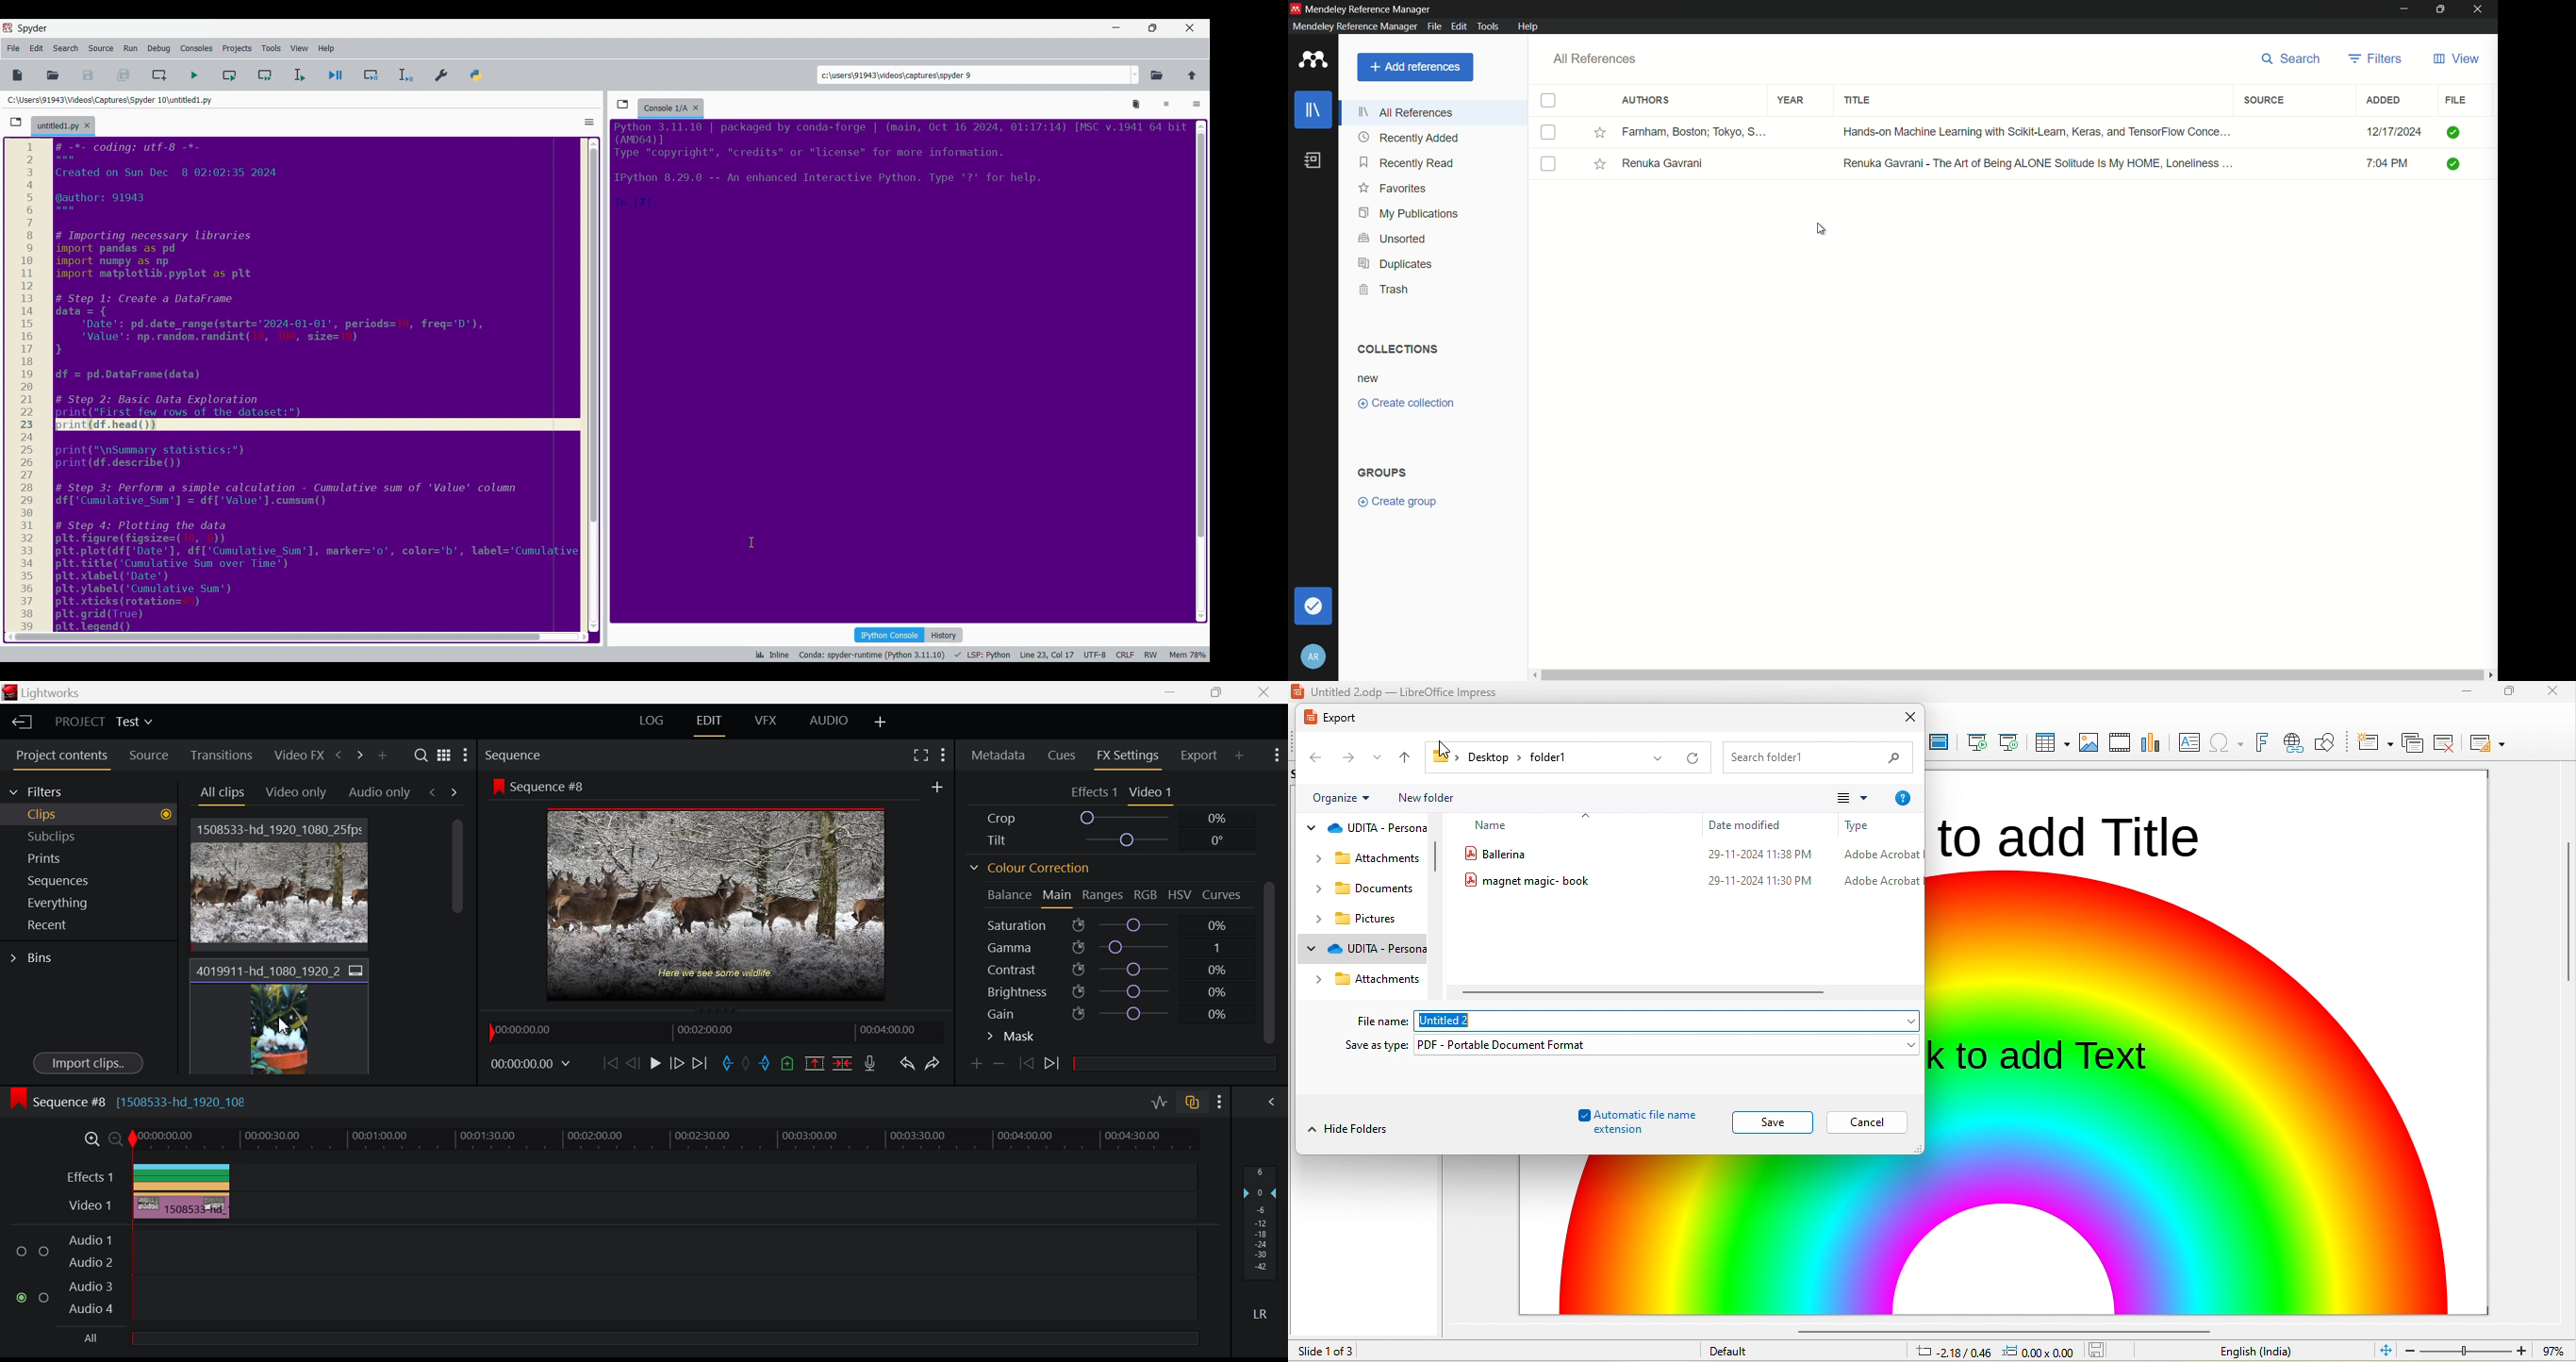  Describe the element at coordinates (130, 49) in the screenshot. I see `Run menu` at that location.